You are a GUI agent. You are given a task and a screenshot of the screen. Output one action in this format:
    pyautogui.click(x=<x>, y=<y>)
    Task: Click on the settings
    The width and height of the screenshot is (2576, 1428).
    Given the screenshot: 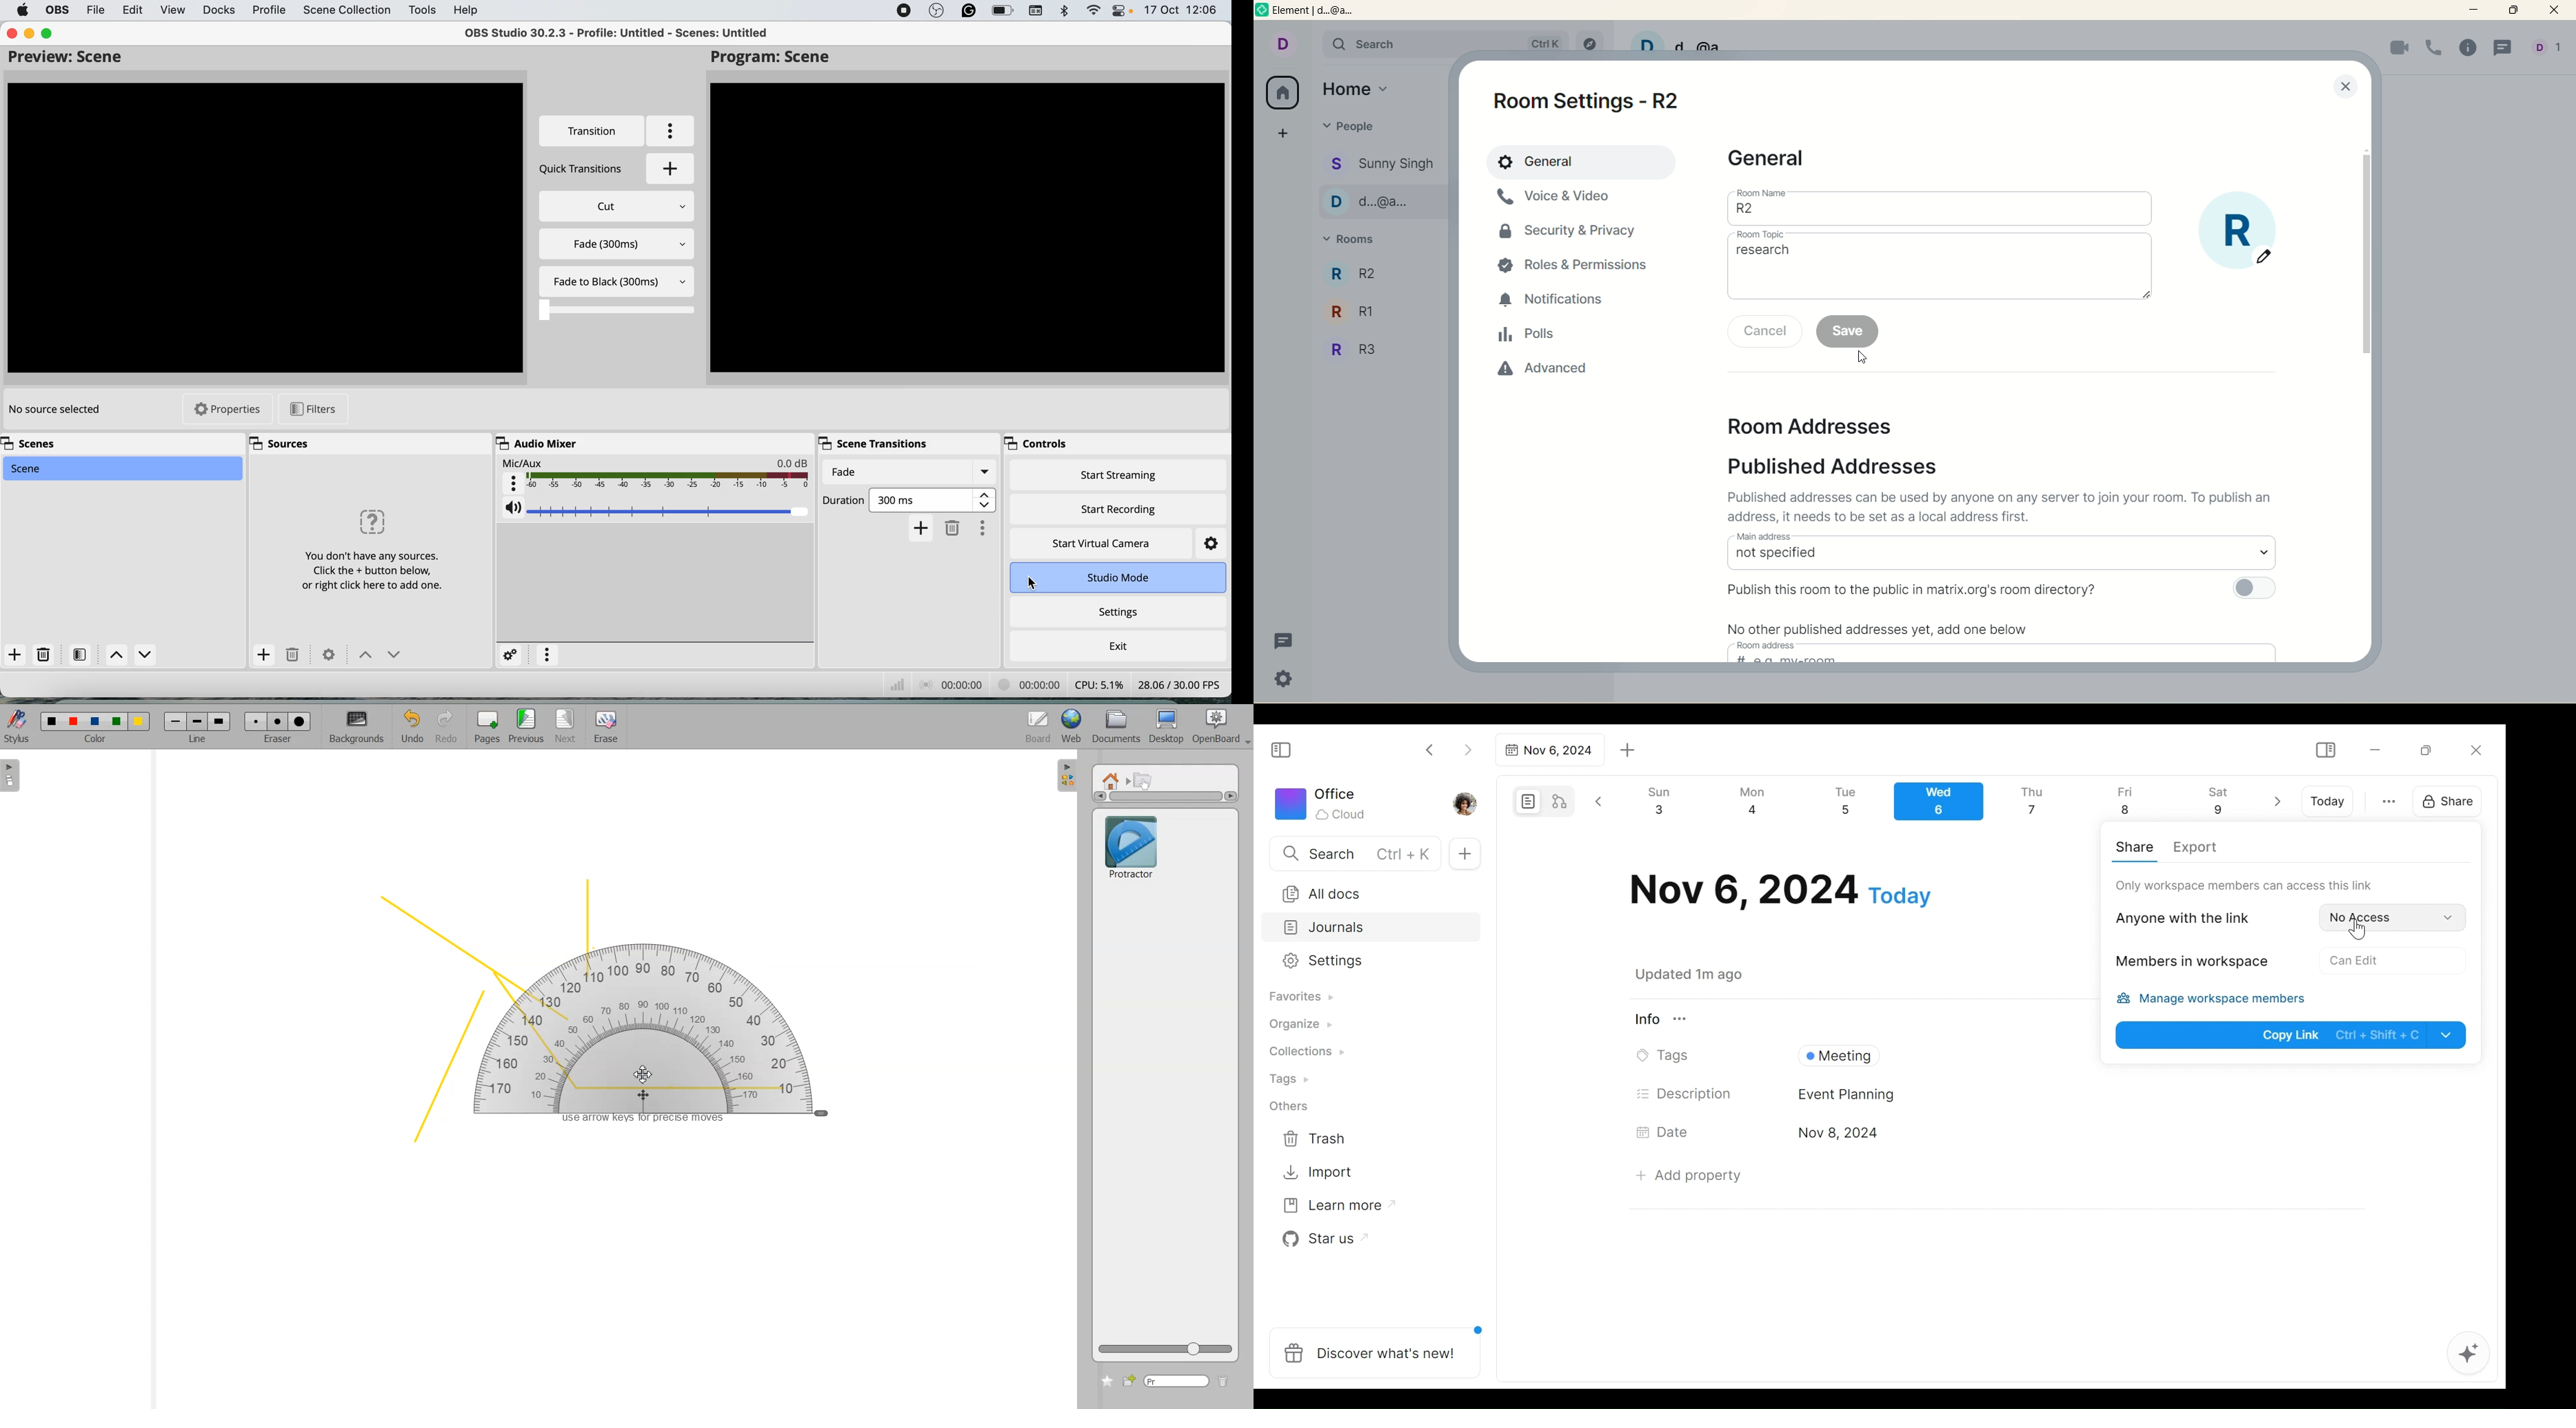 What is the action you would take?
    pyautogui.click(x=331, y=656)
    